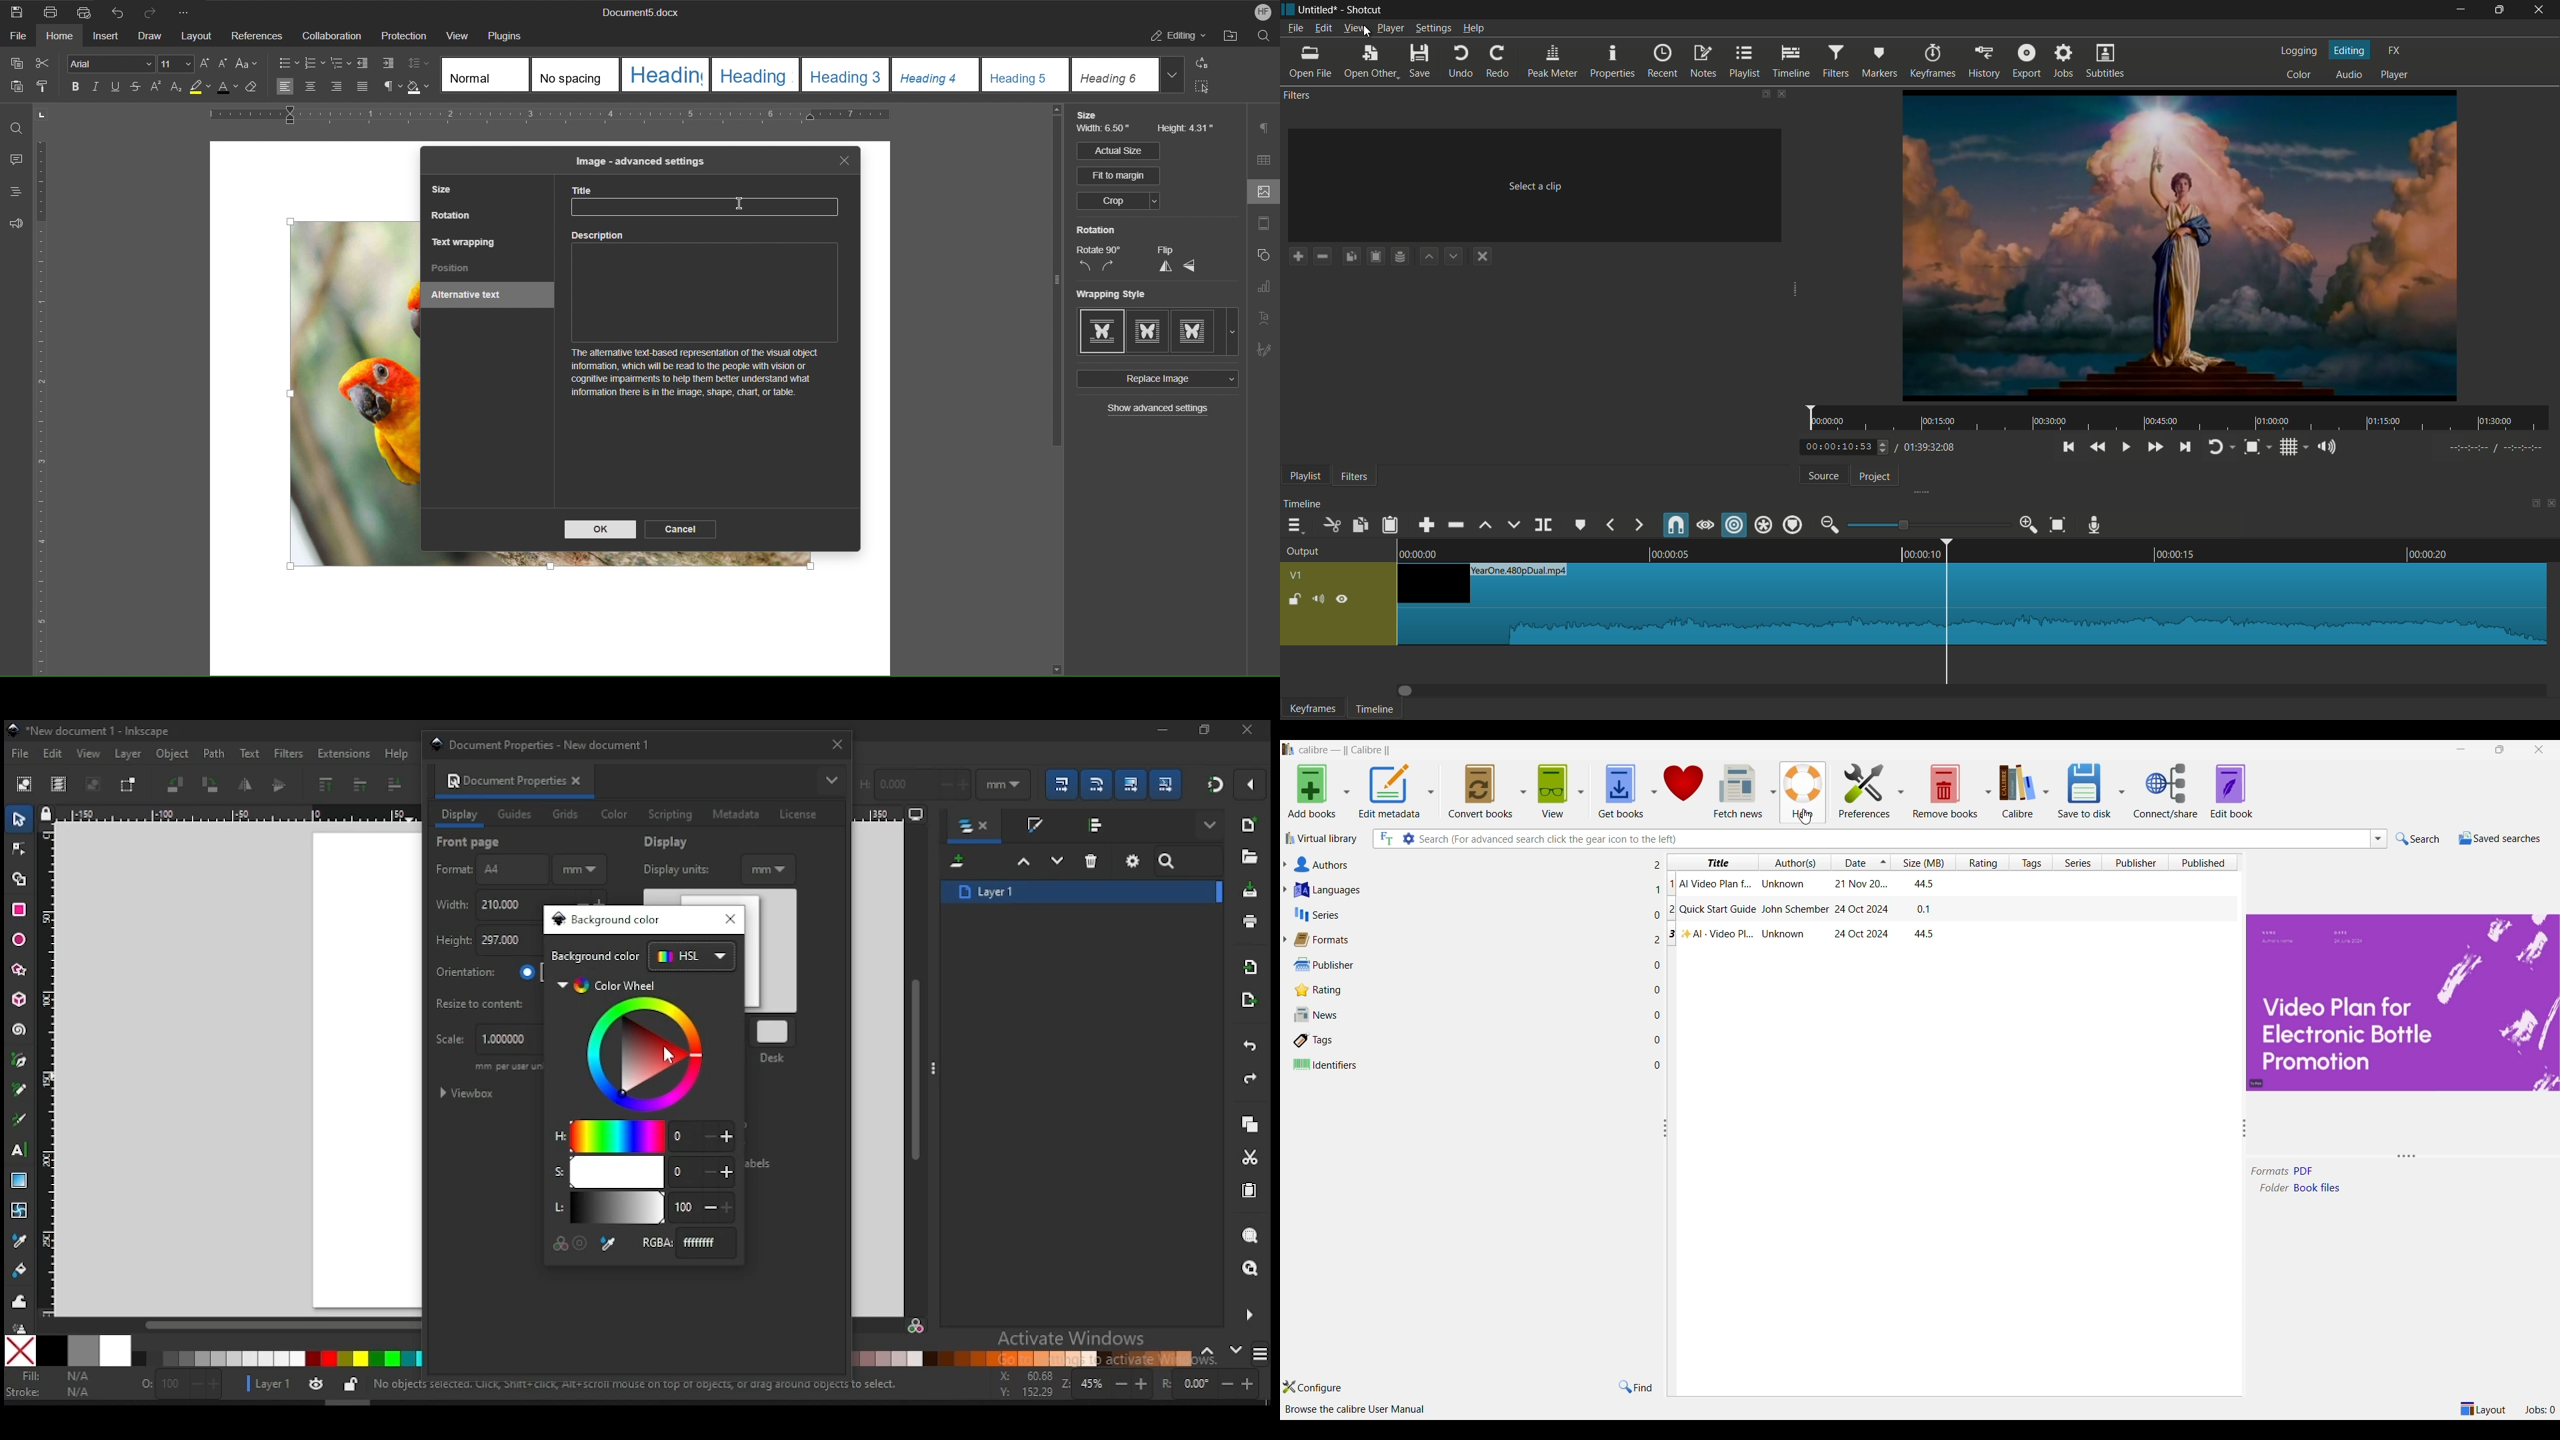  I want to click on units, so click(1004, 785).